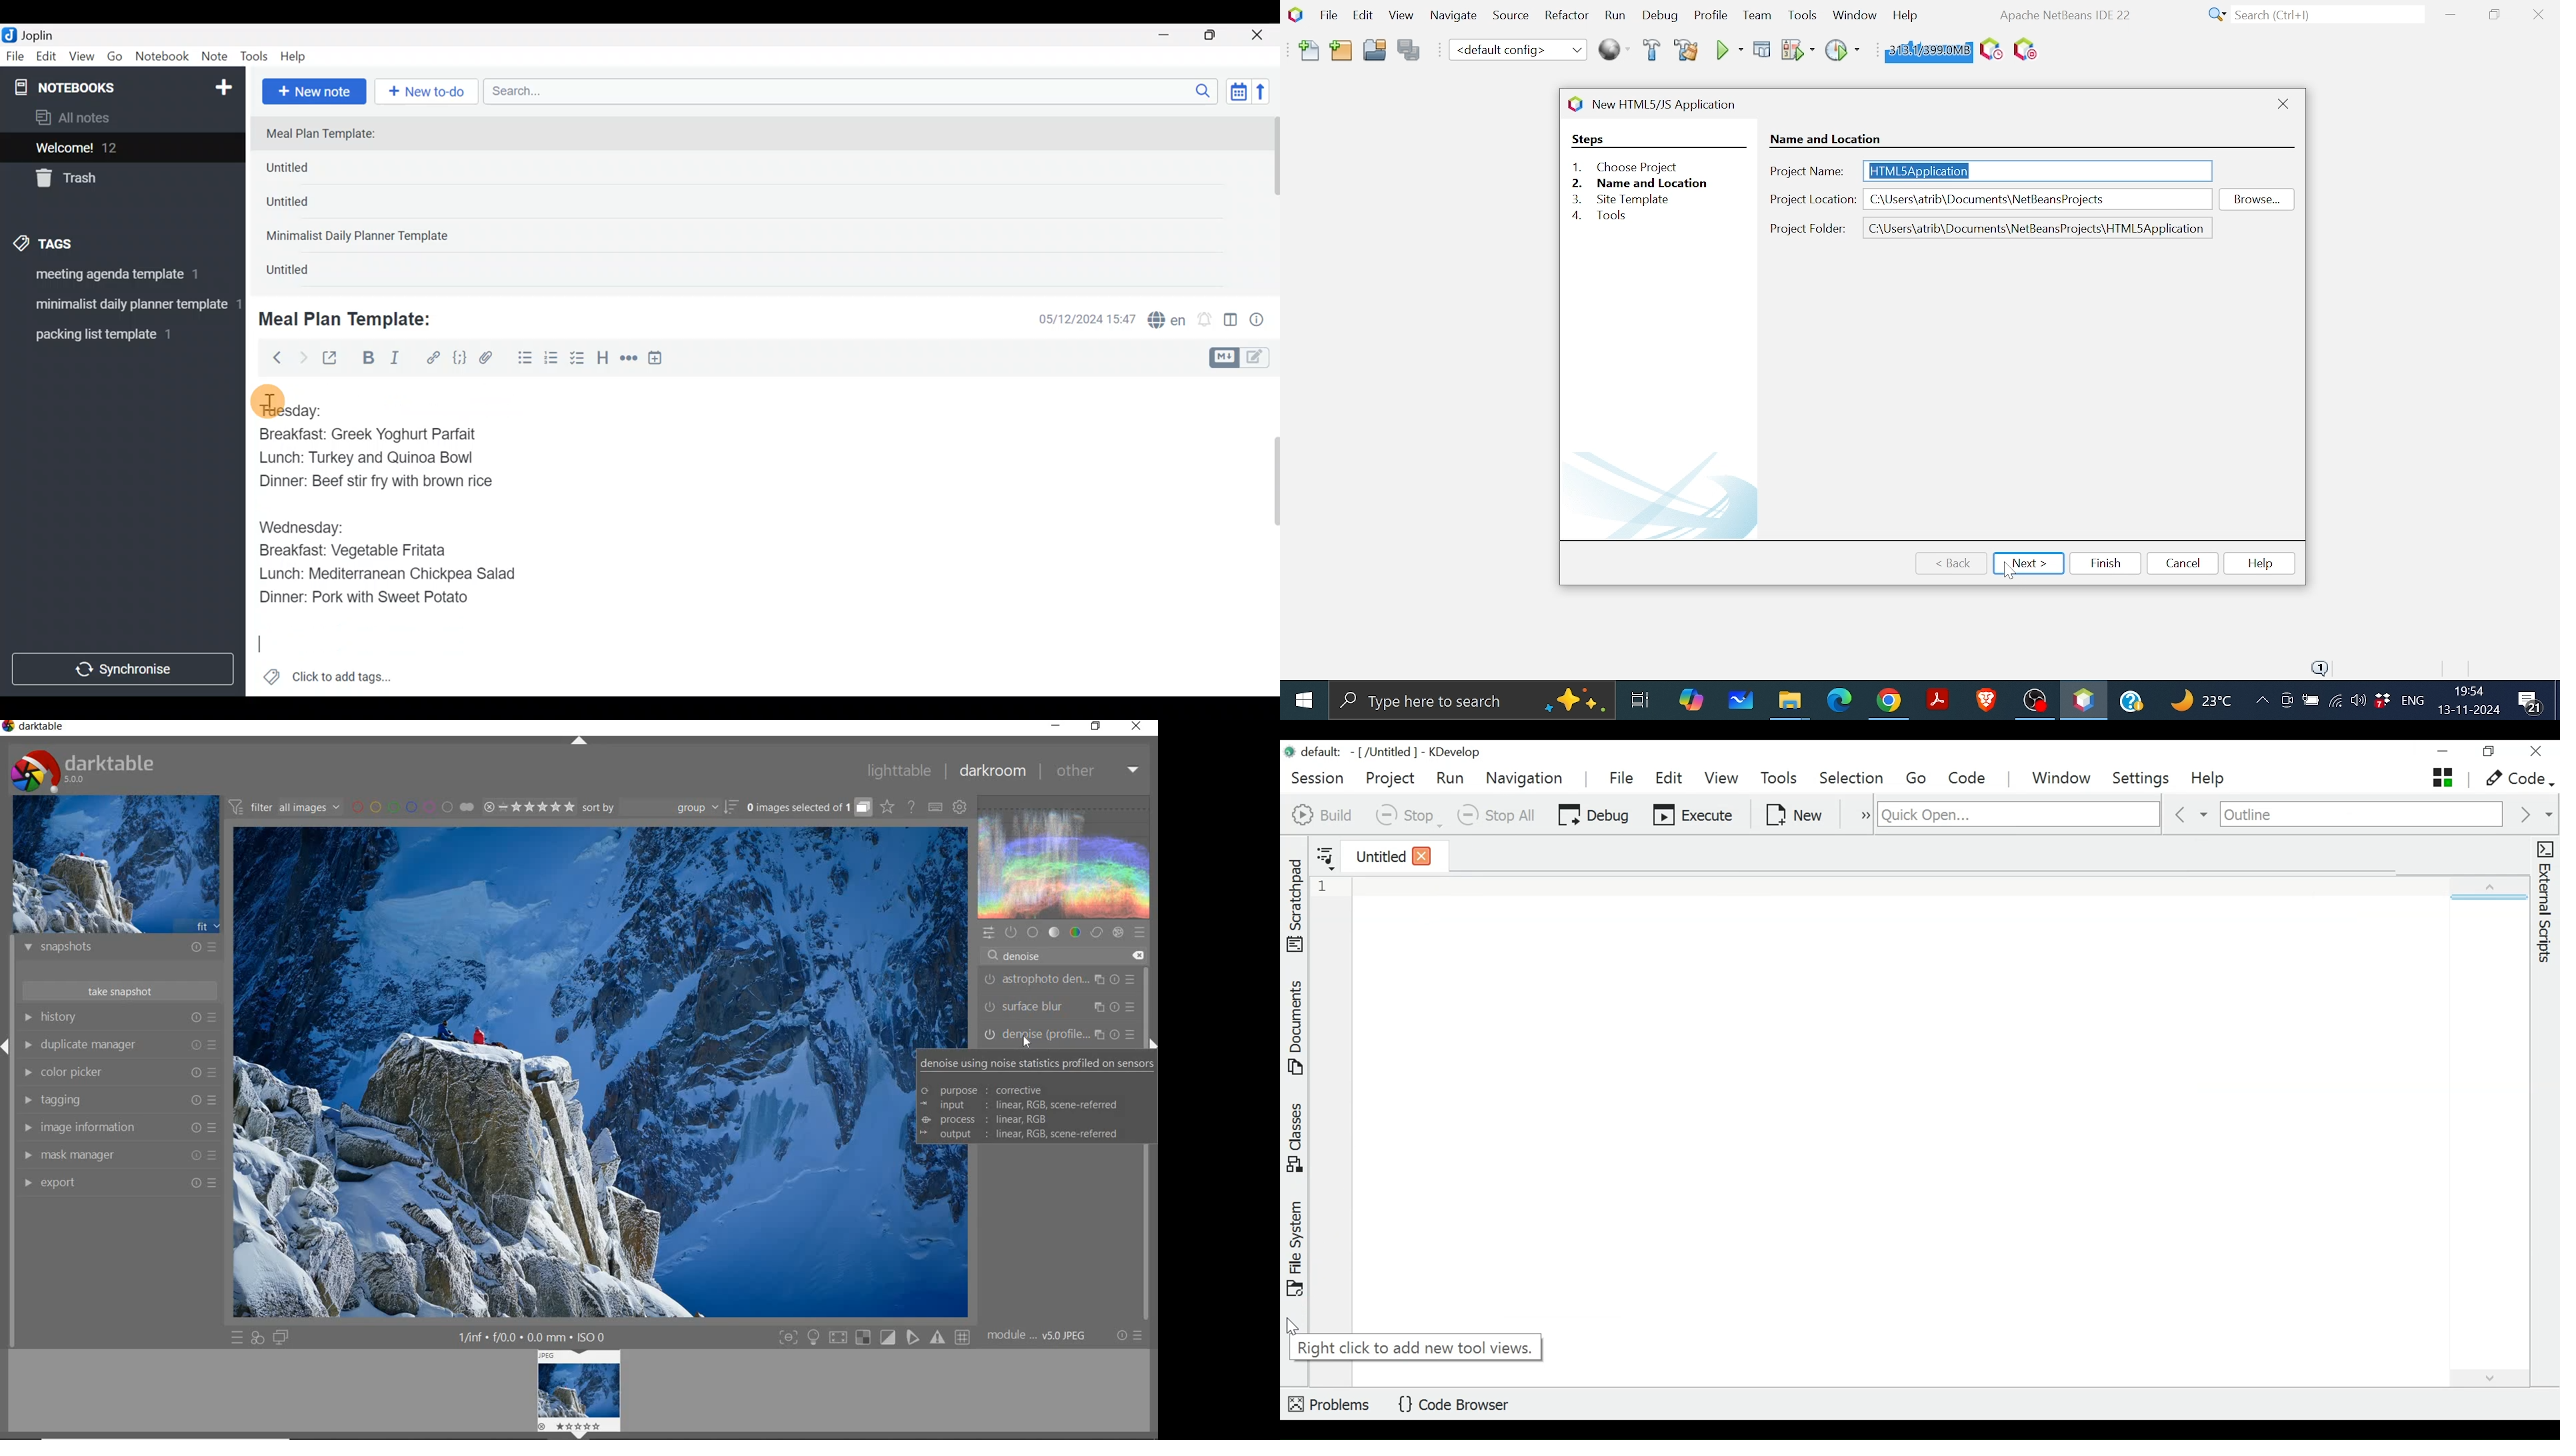  Describe the element at coordinates (115, 59) in the screenshot. I see `Go` at that location.